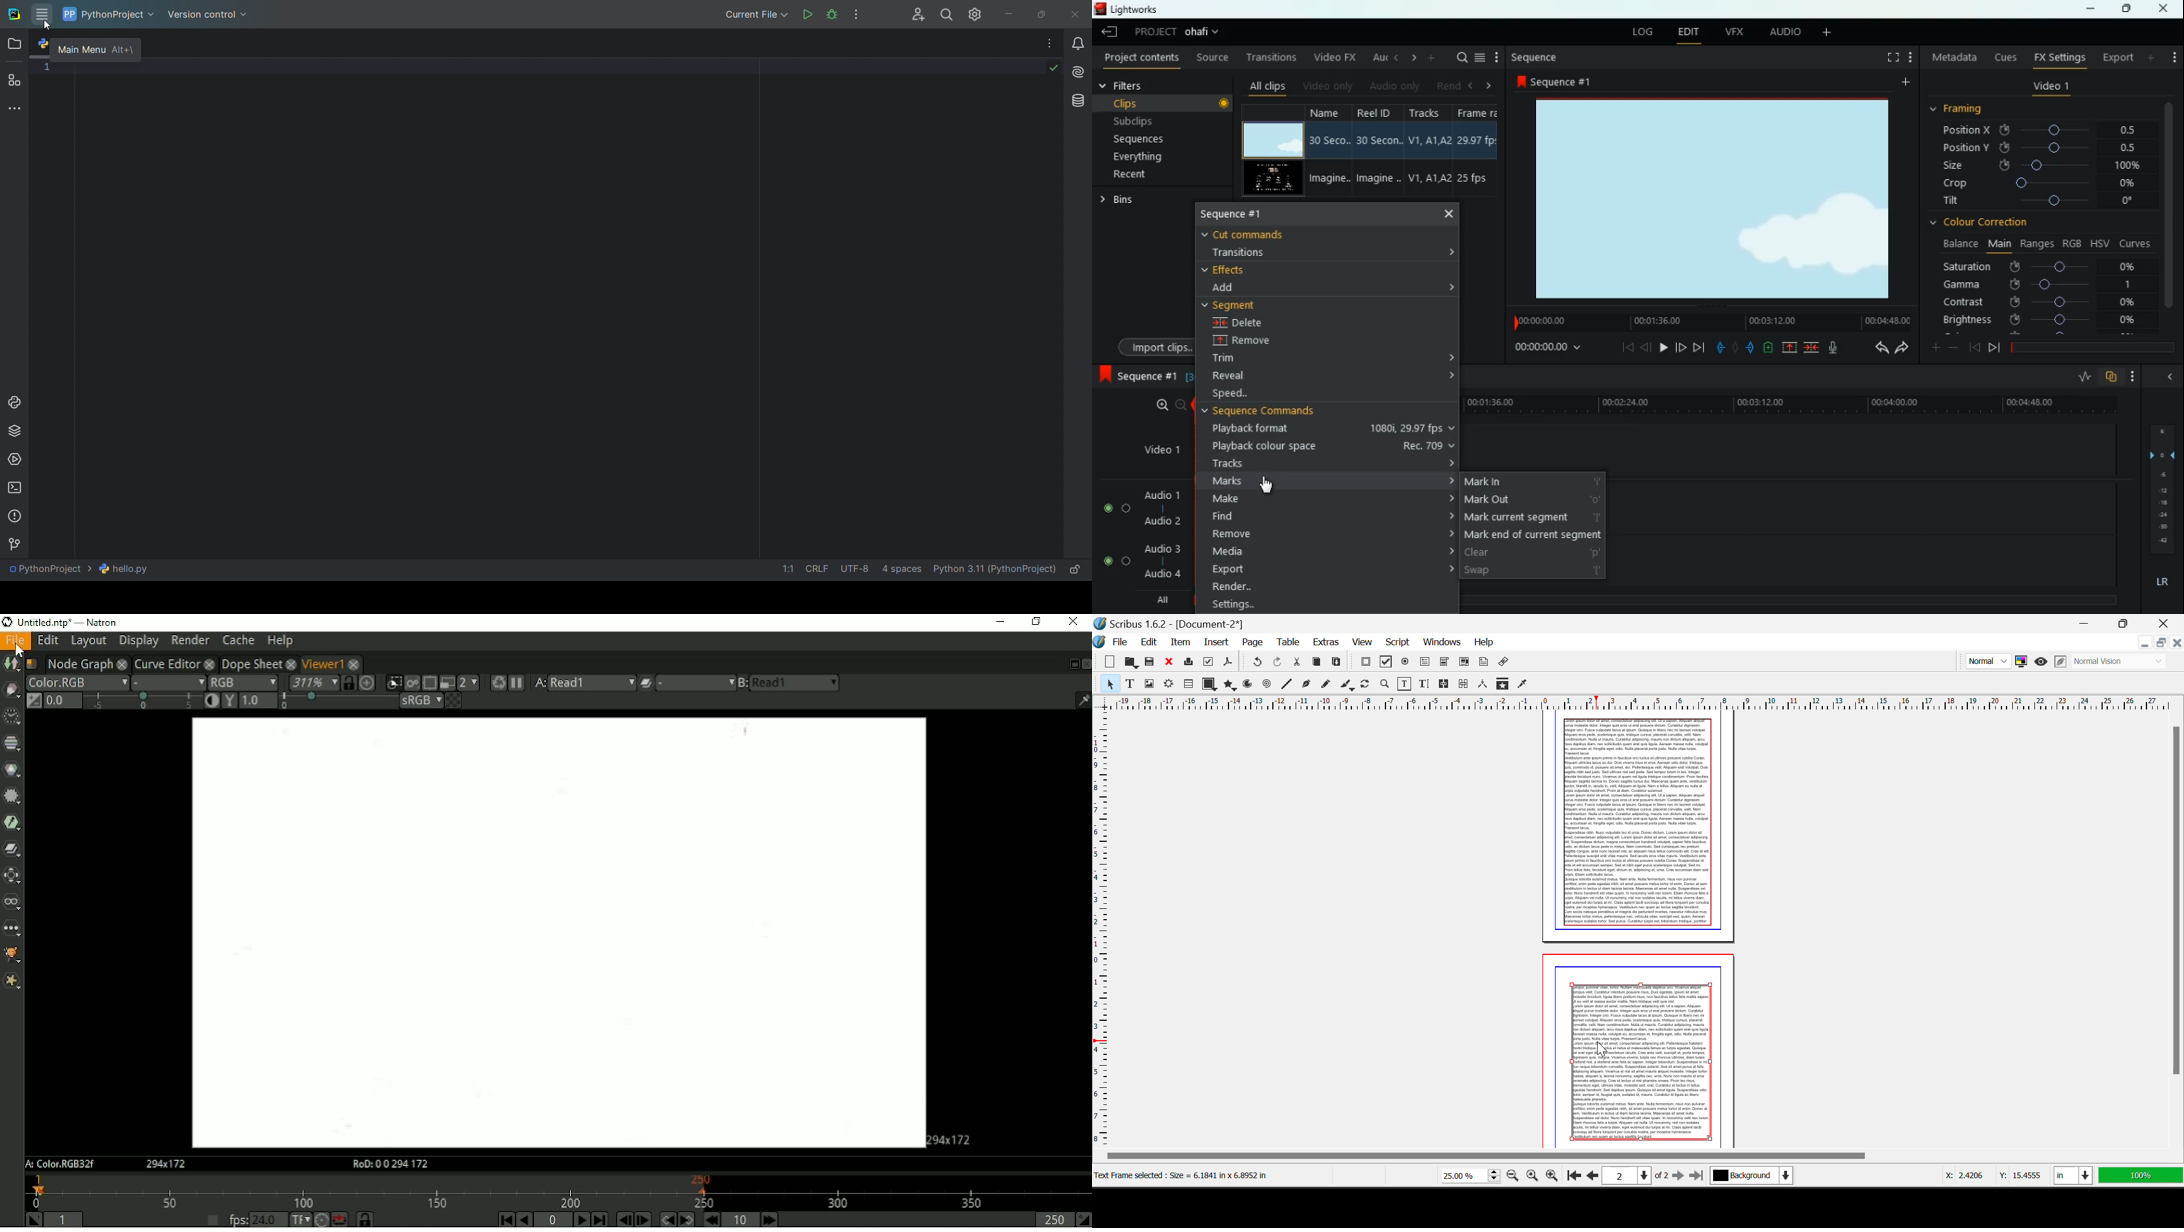 Image resolution: width=2184 pixels, height=1232 pixels. I want to click on Background, so click(1760, 1178).